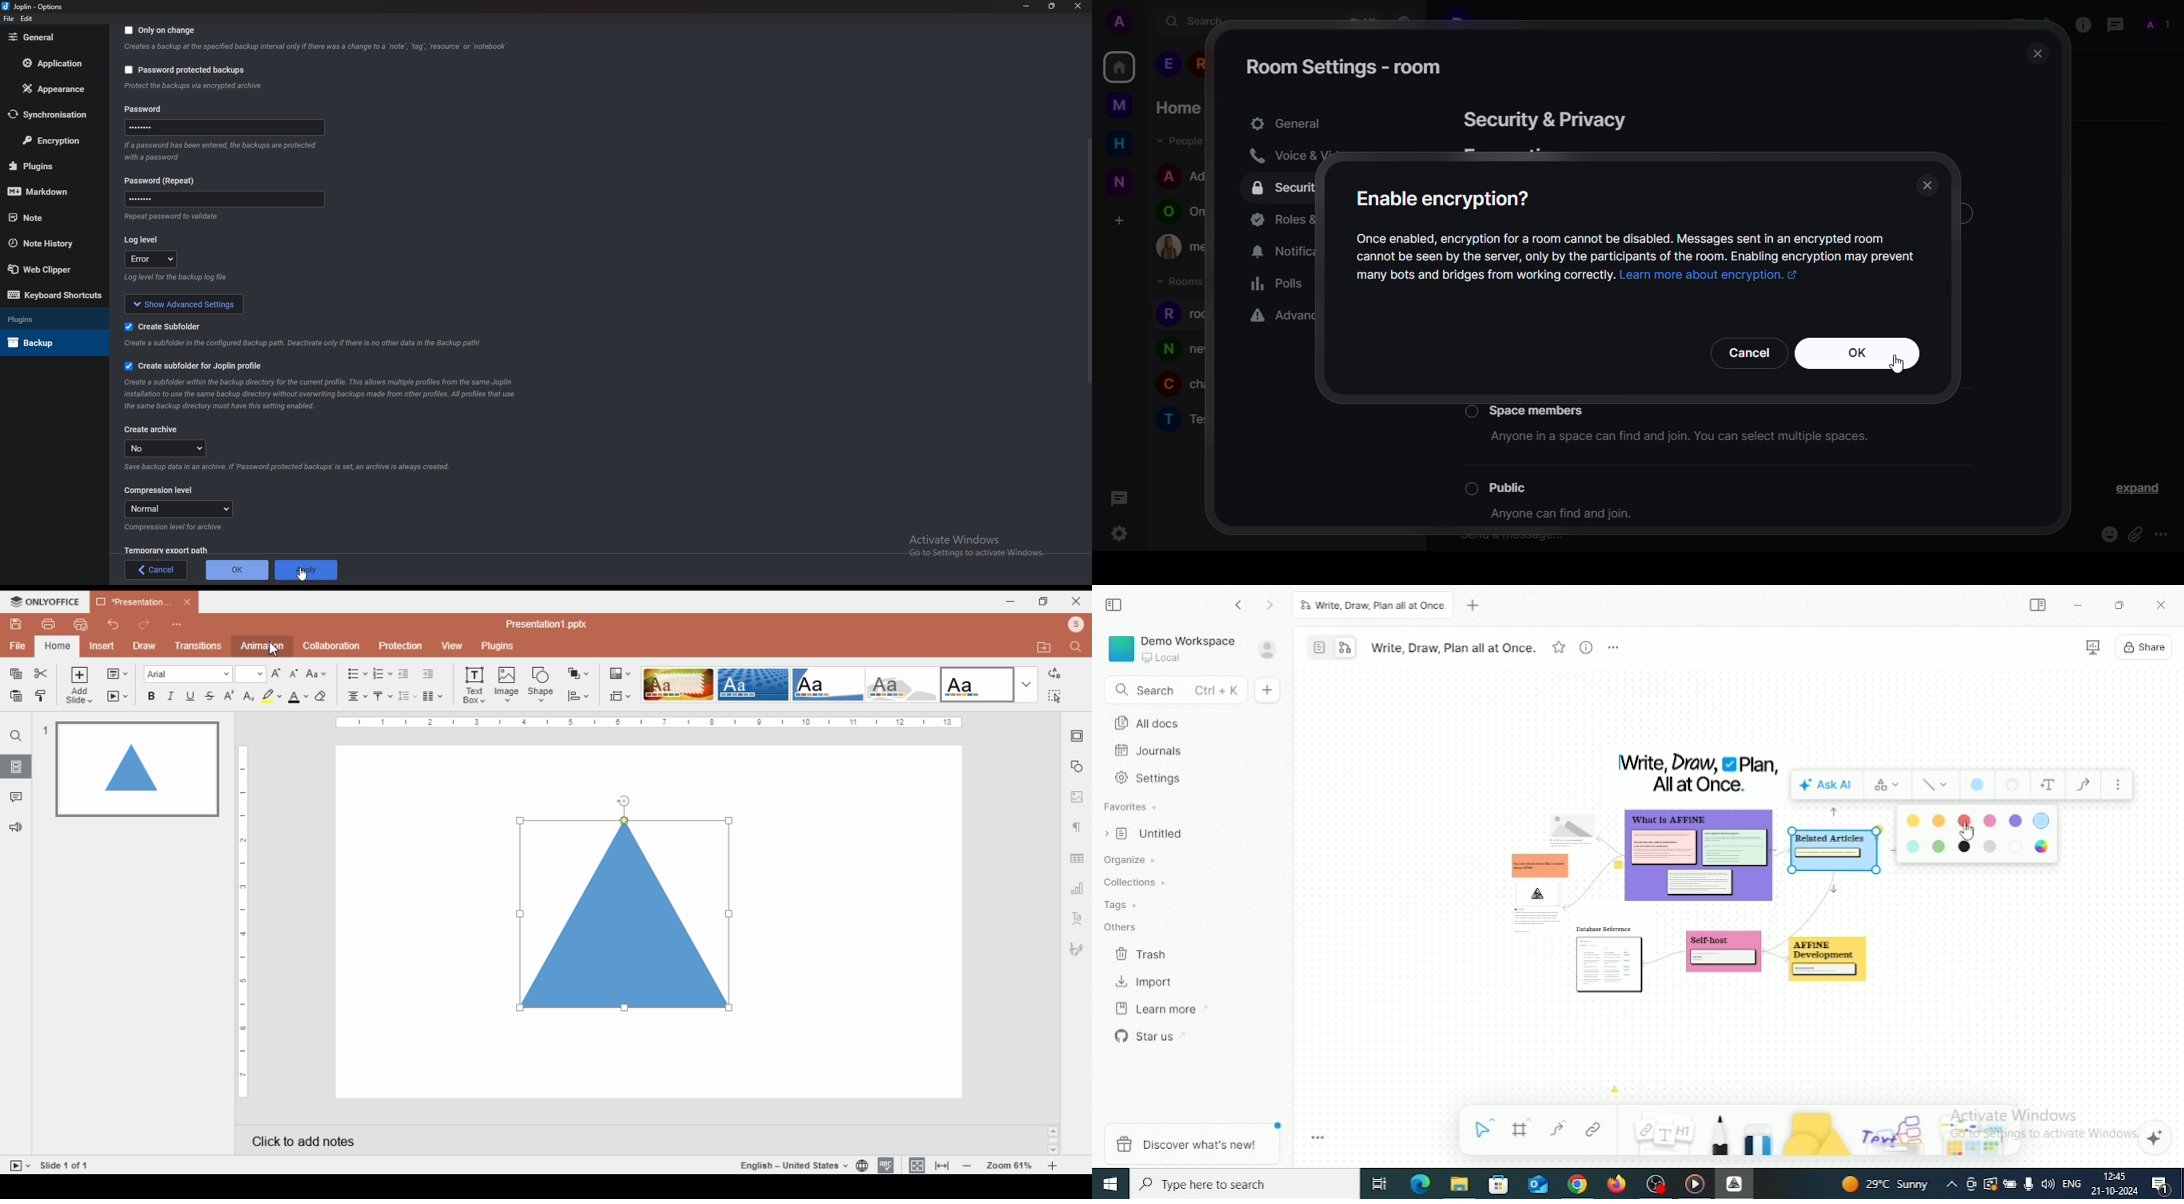 The height and width of the screenshot is (1204, 2184). Describe the element at coordinates (1345, 66) in the screenshot. I see `room settings` at that location.